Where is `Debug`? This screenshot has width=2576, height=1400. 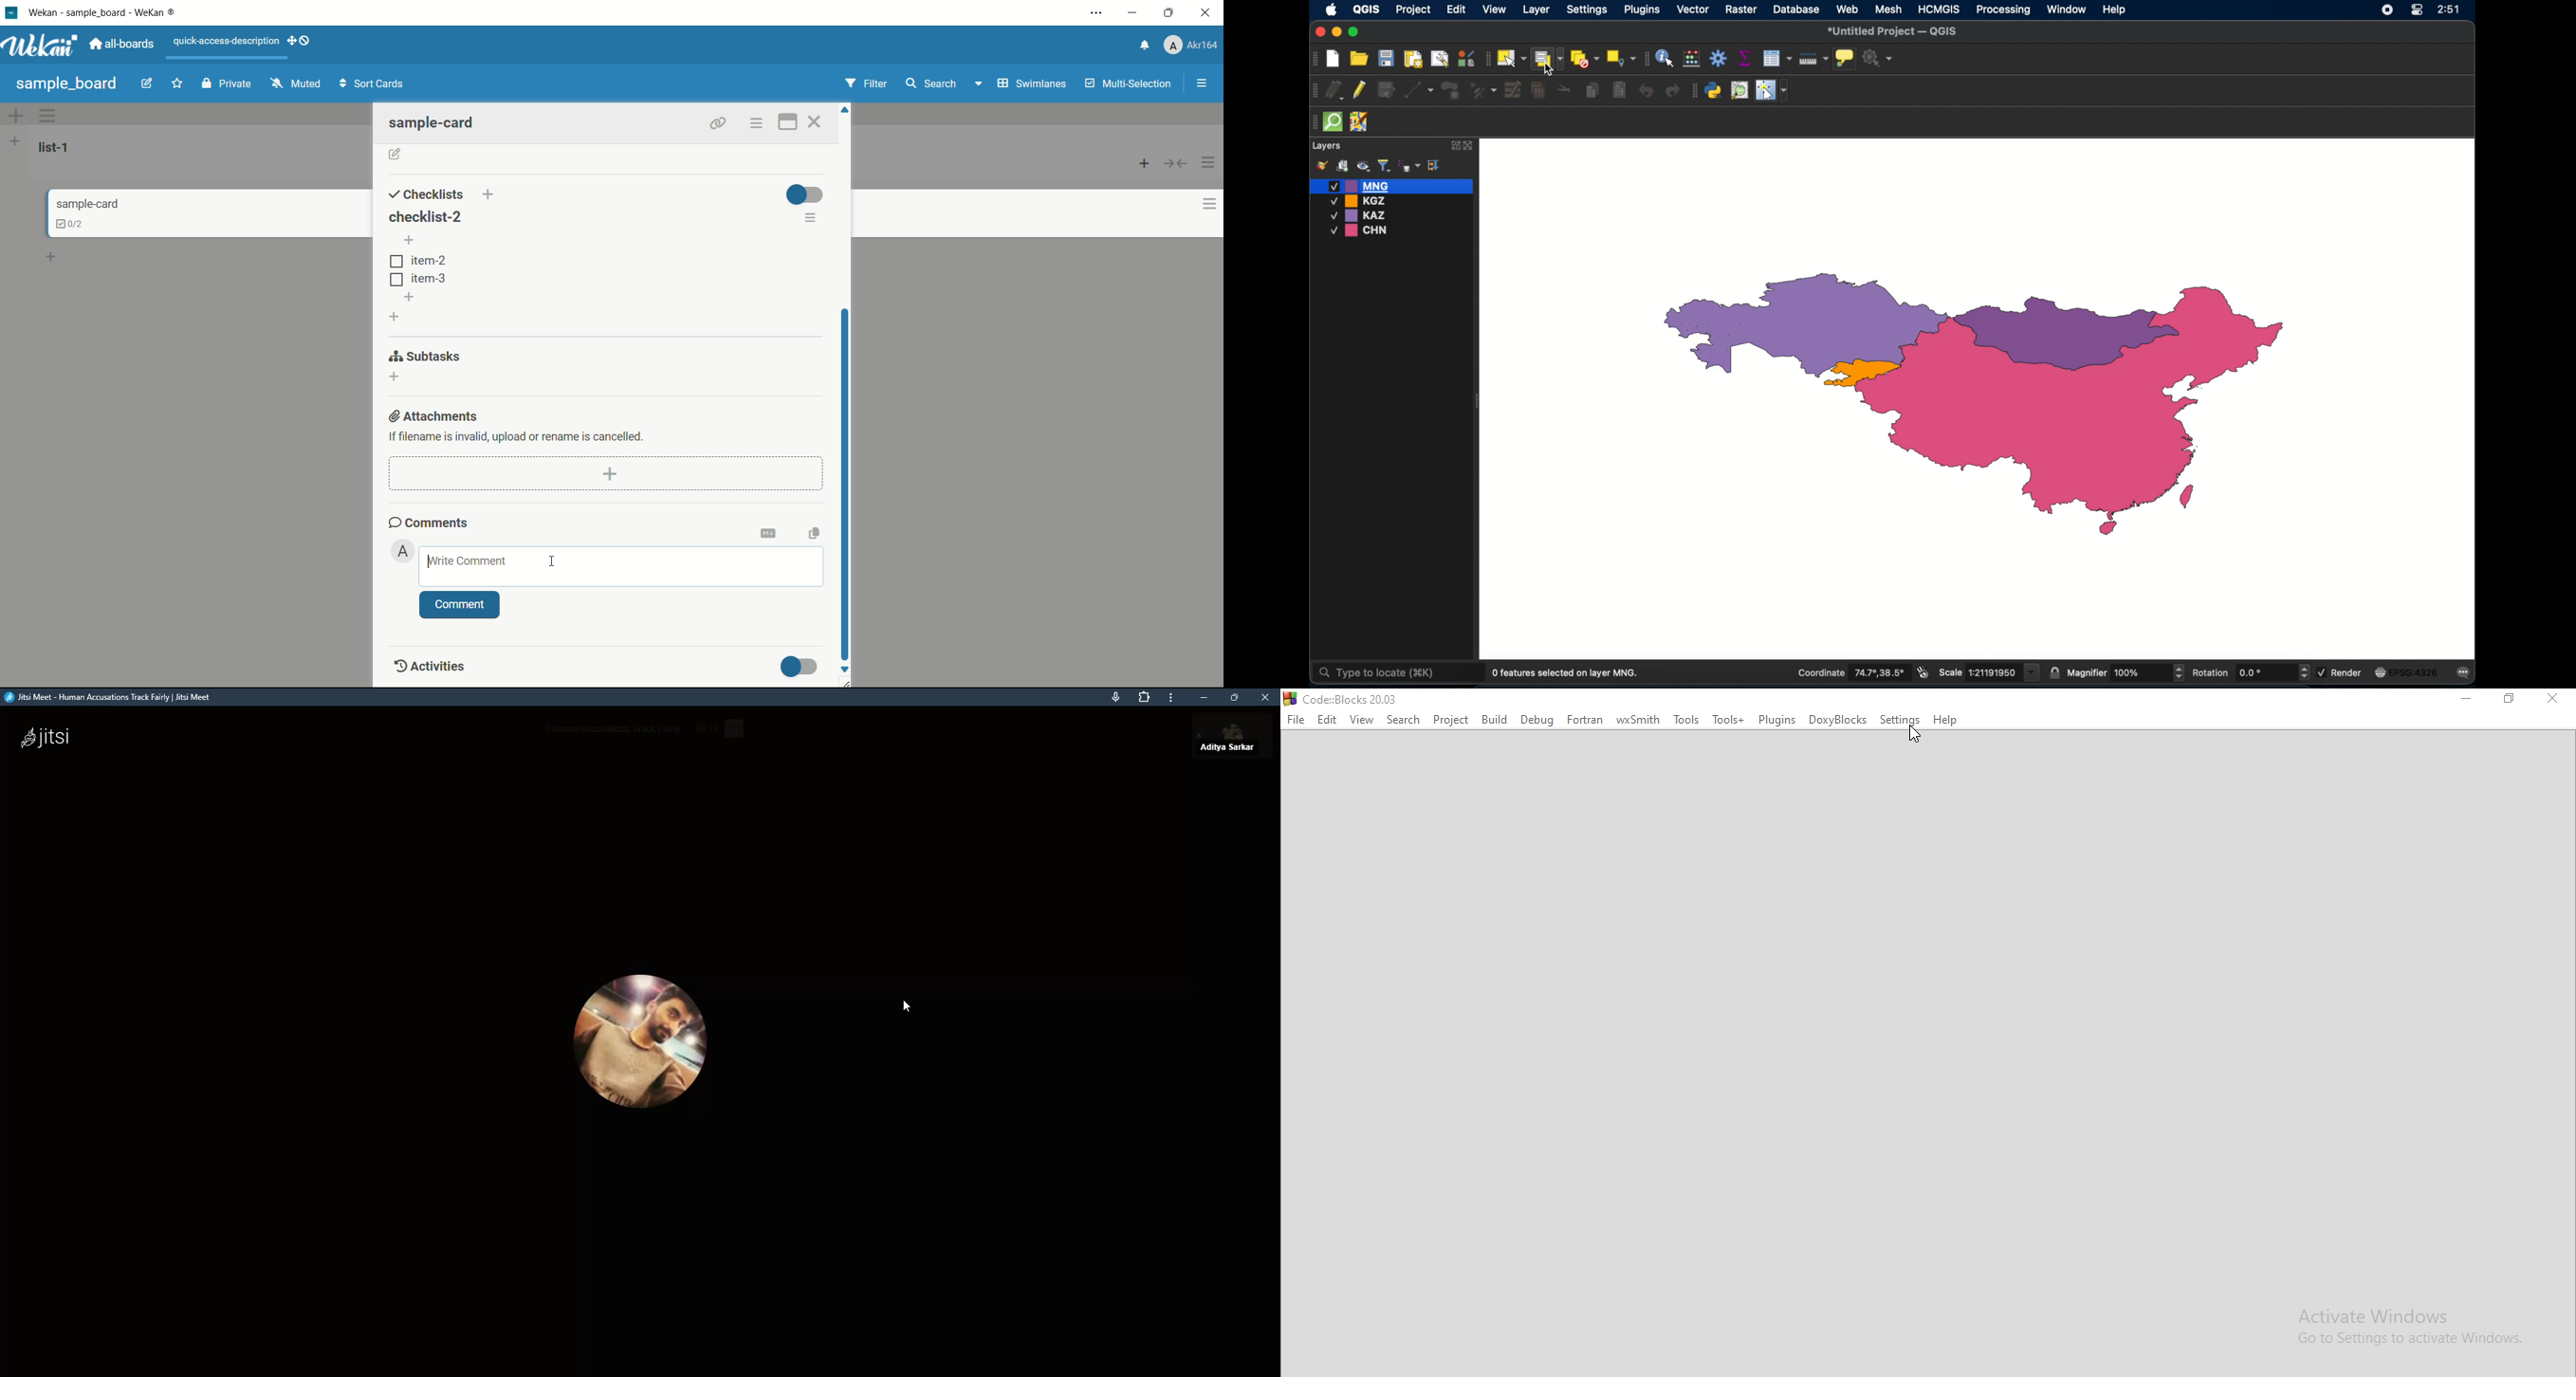
Debug is located at coordinates (1536, 721).